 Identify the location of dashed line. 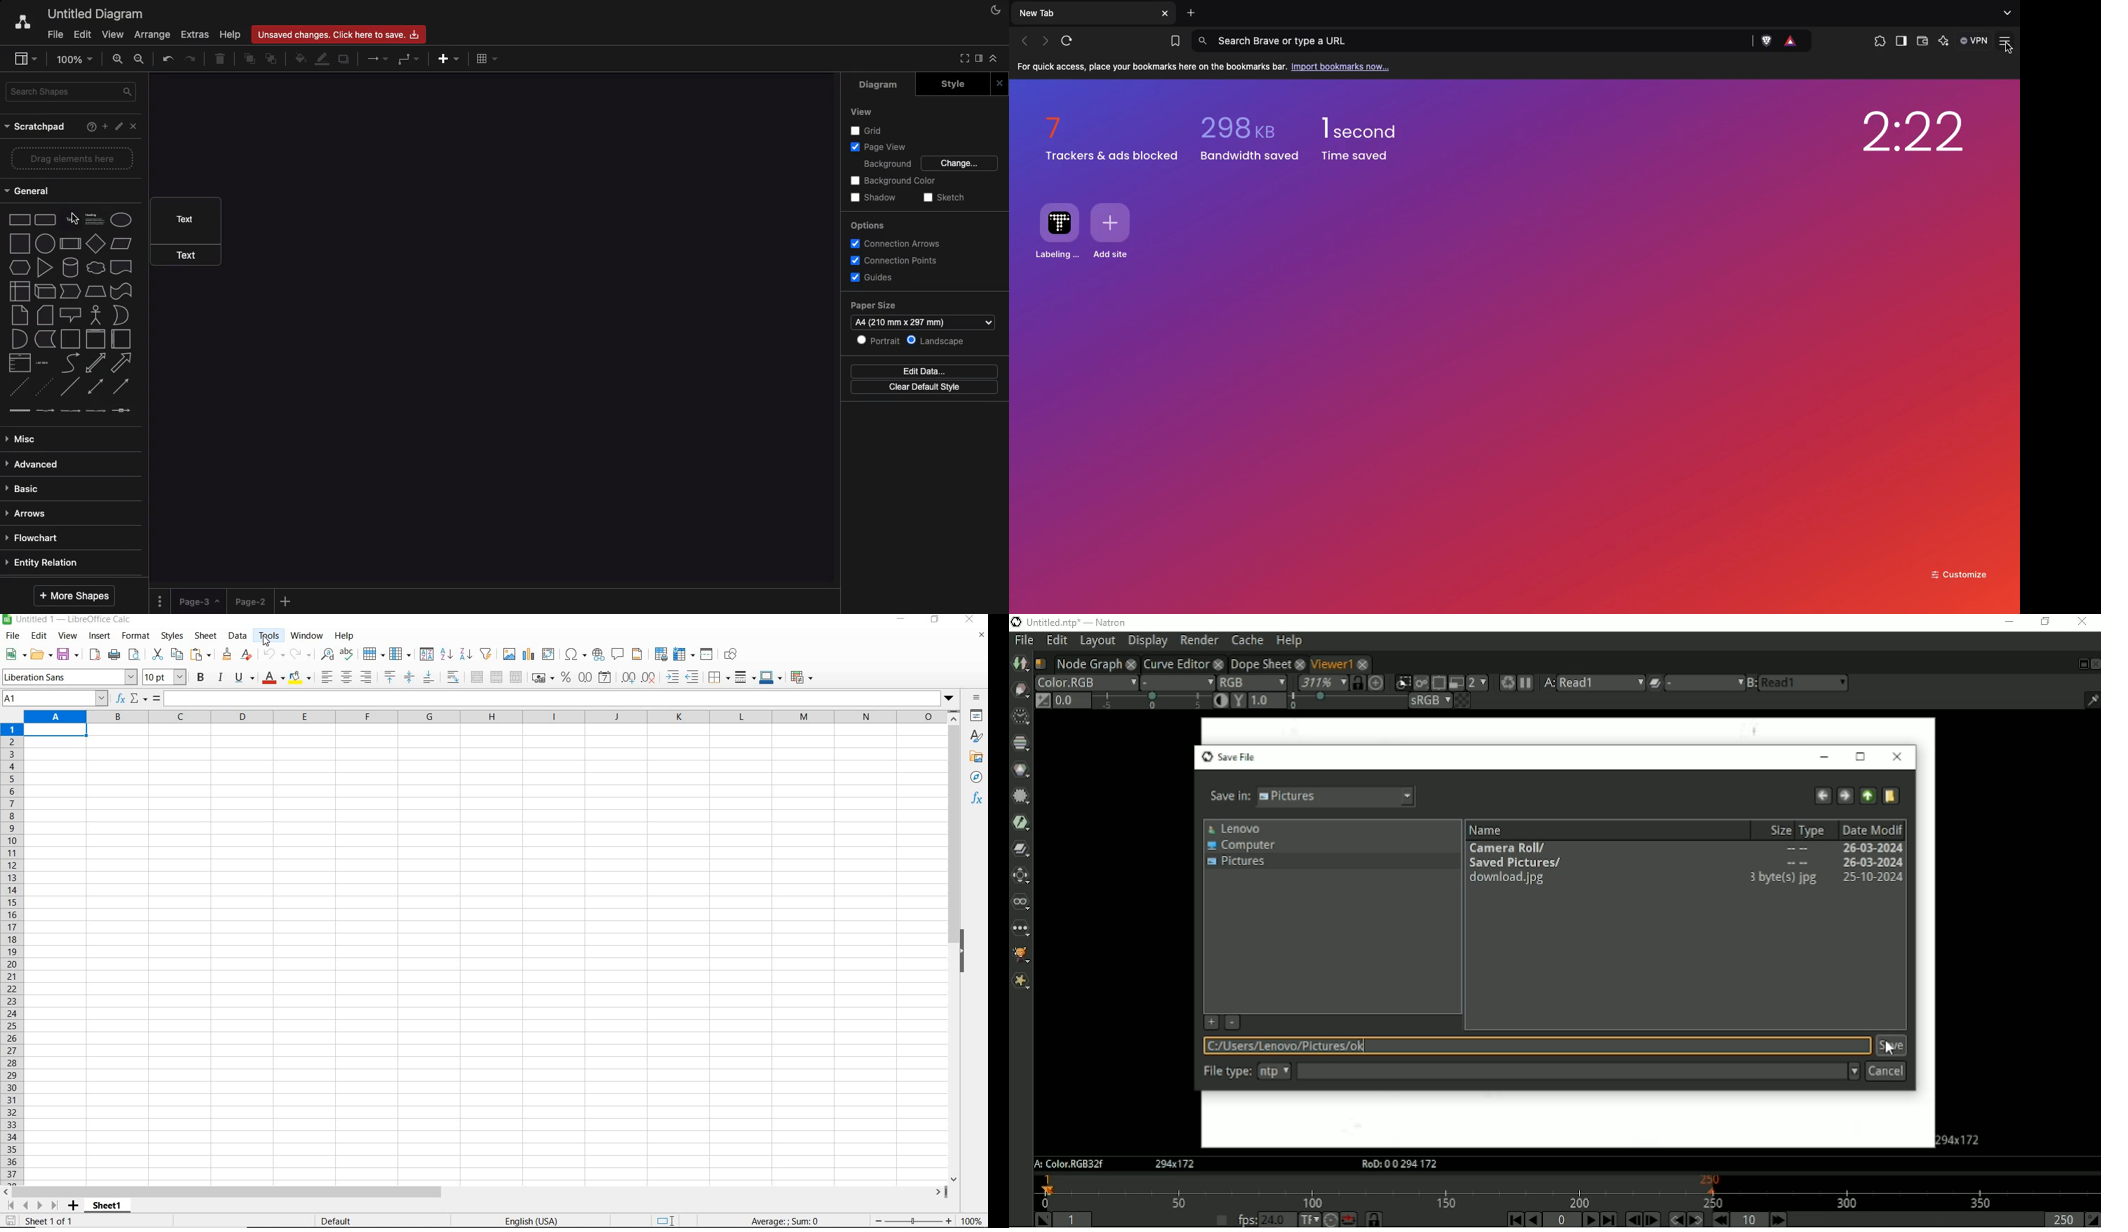
(18, 387).